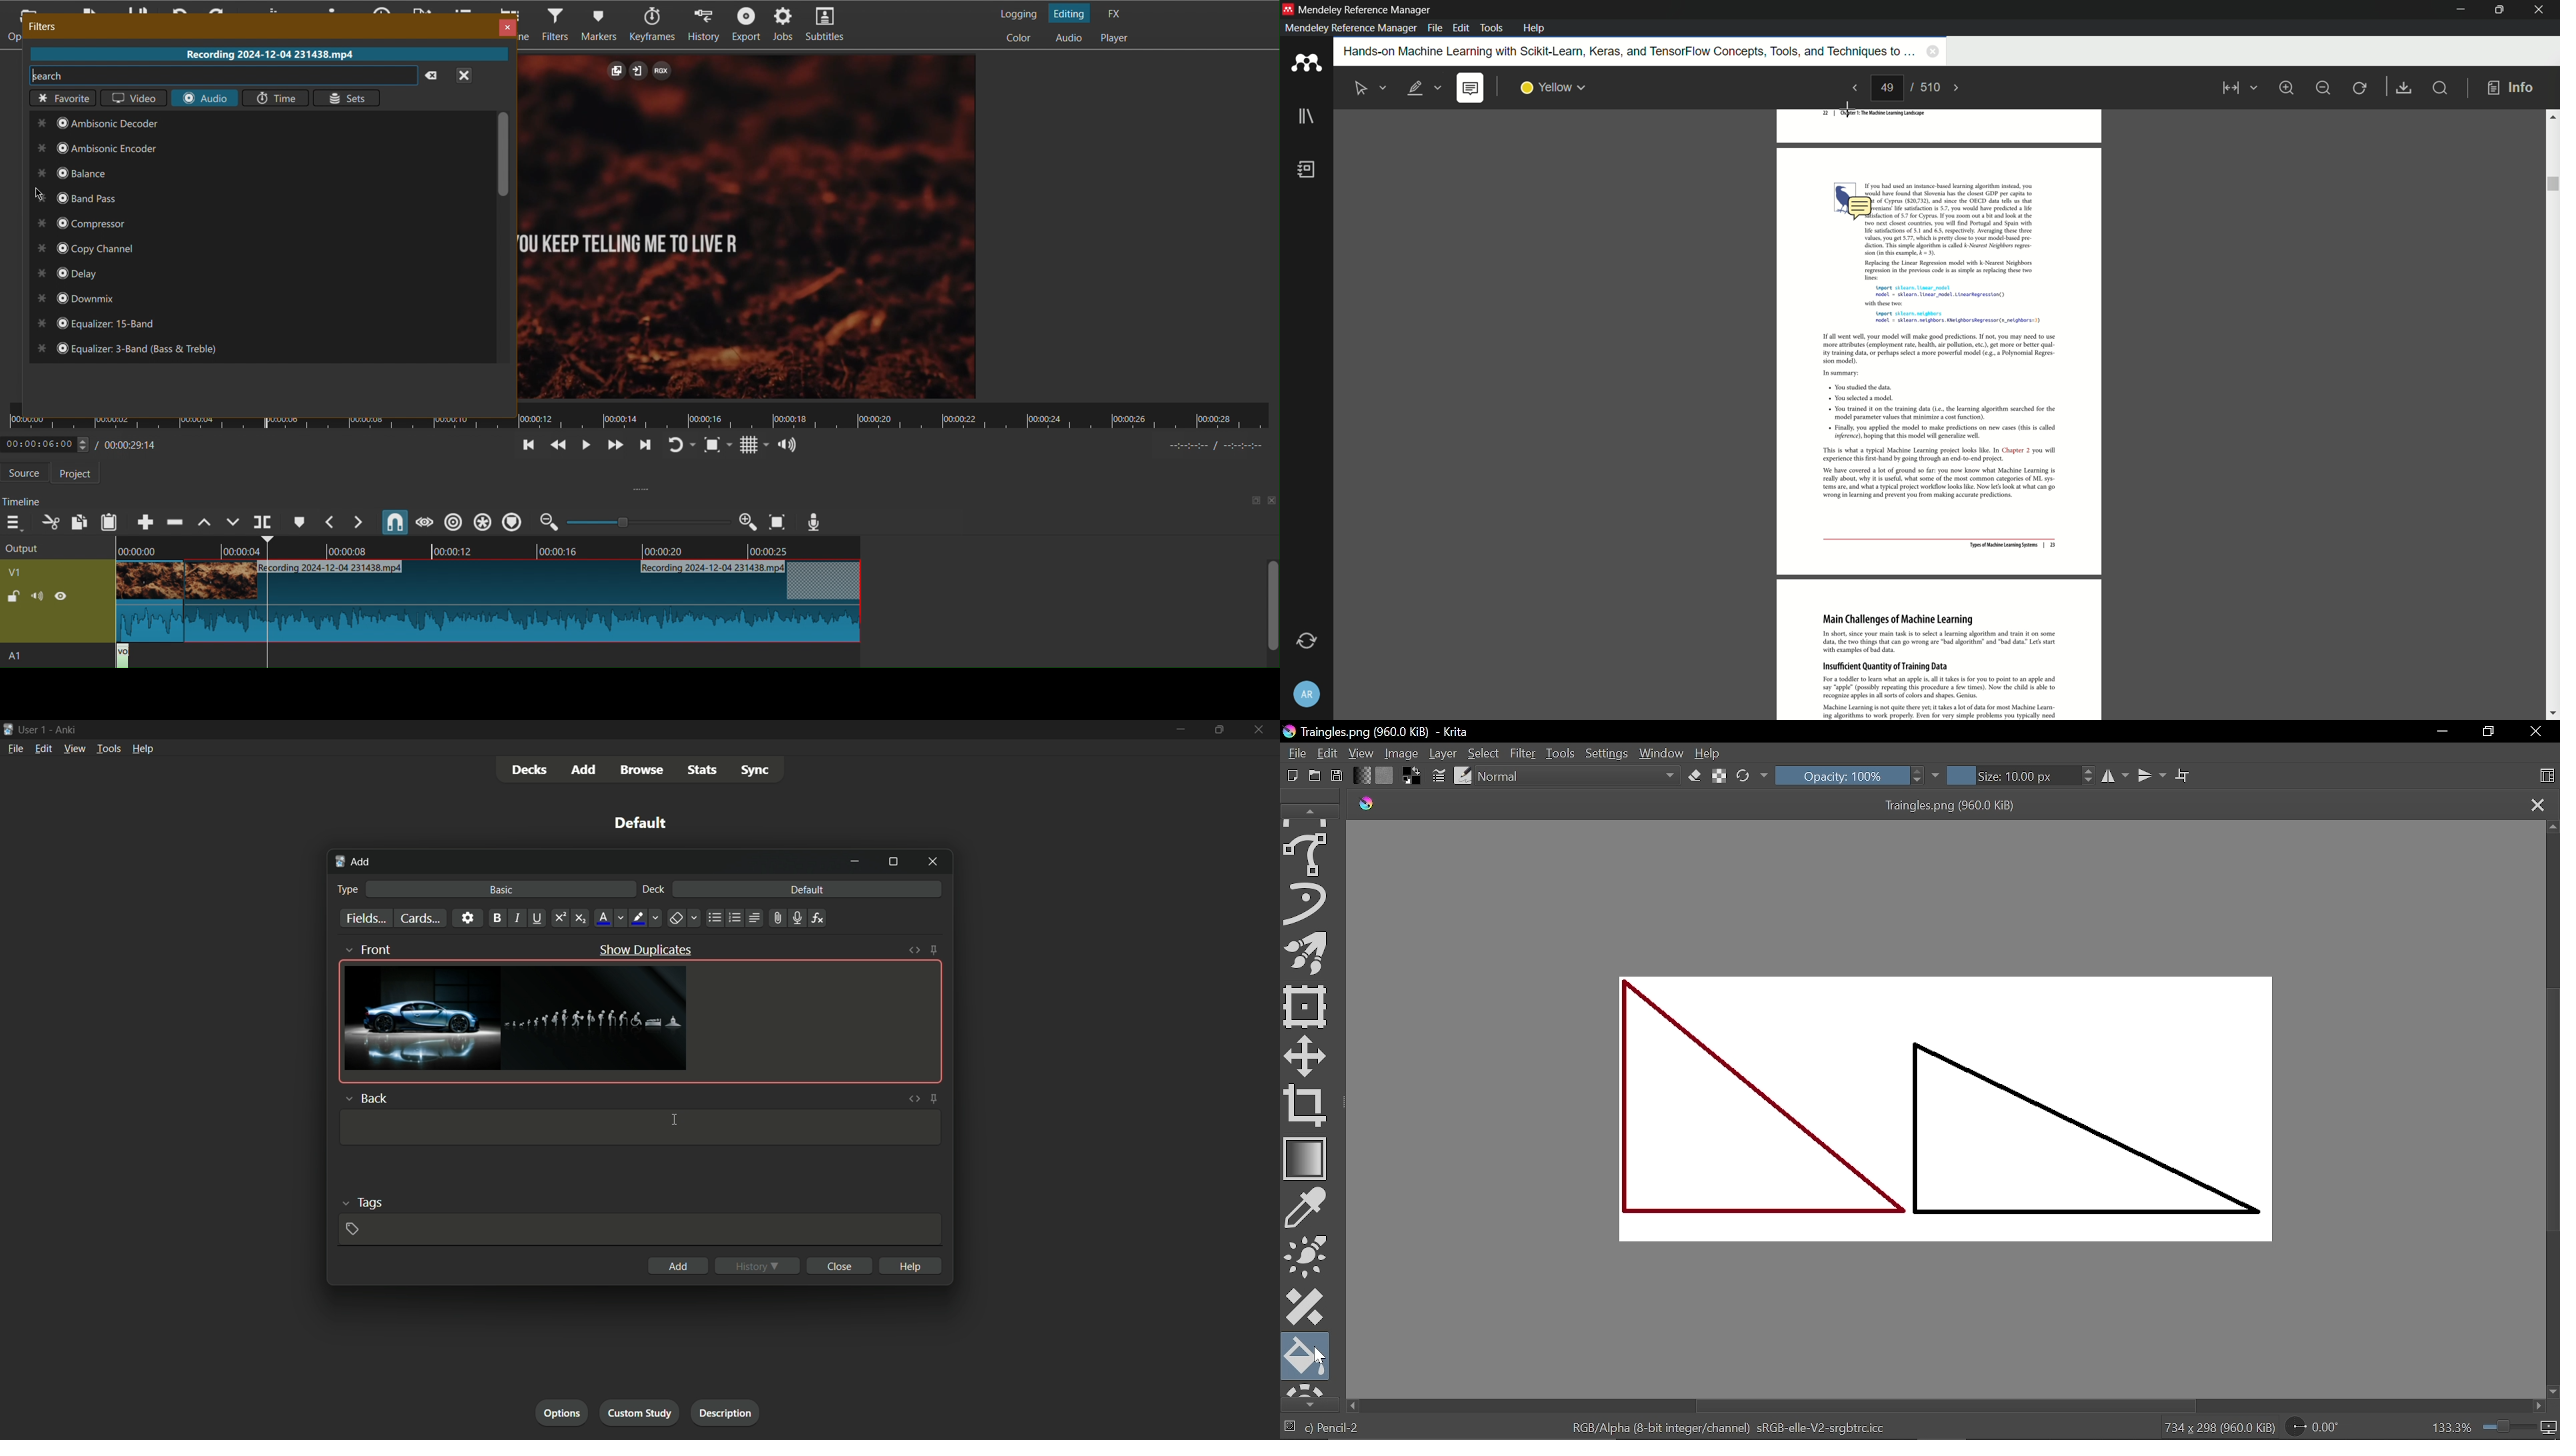 Image resolution: width=2576 pixels, height=1456 pixels. What do you see at coordinates (276, 97) in the screenshot?
I see `Time` at bounding box center [276, 97].